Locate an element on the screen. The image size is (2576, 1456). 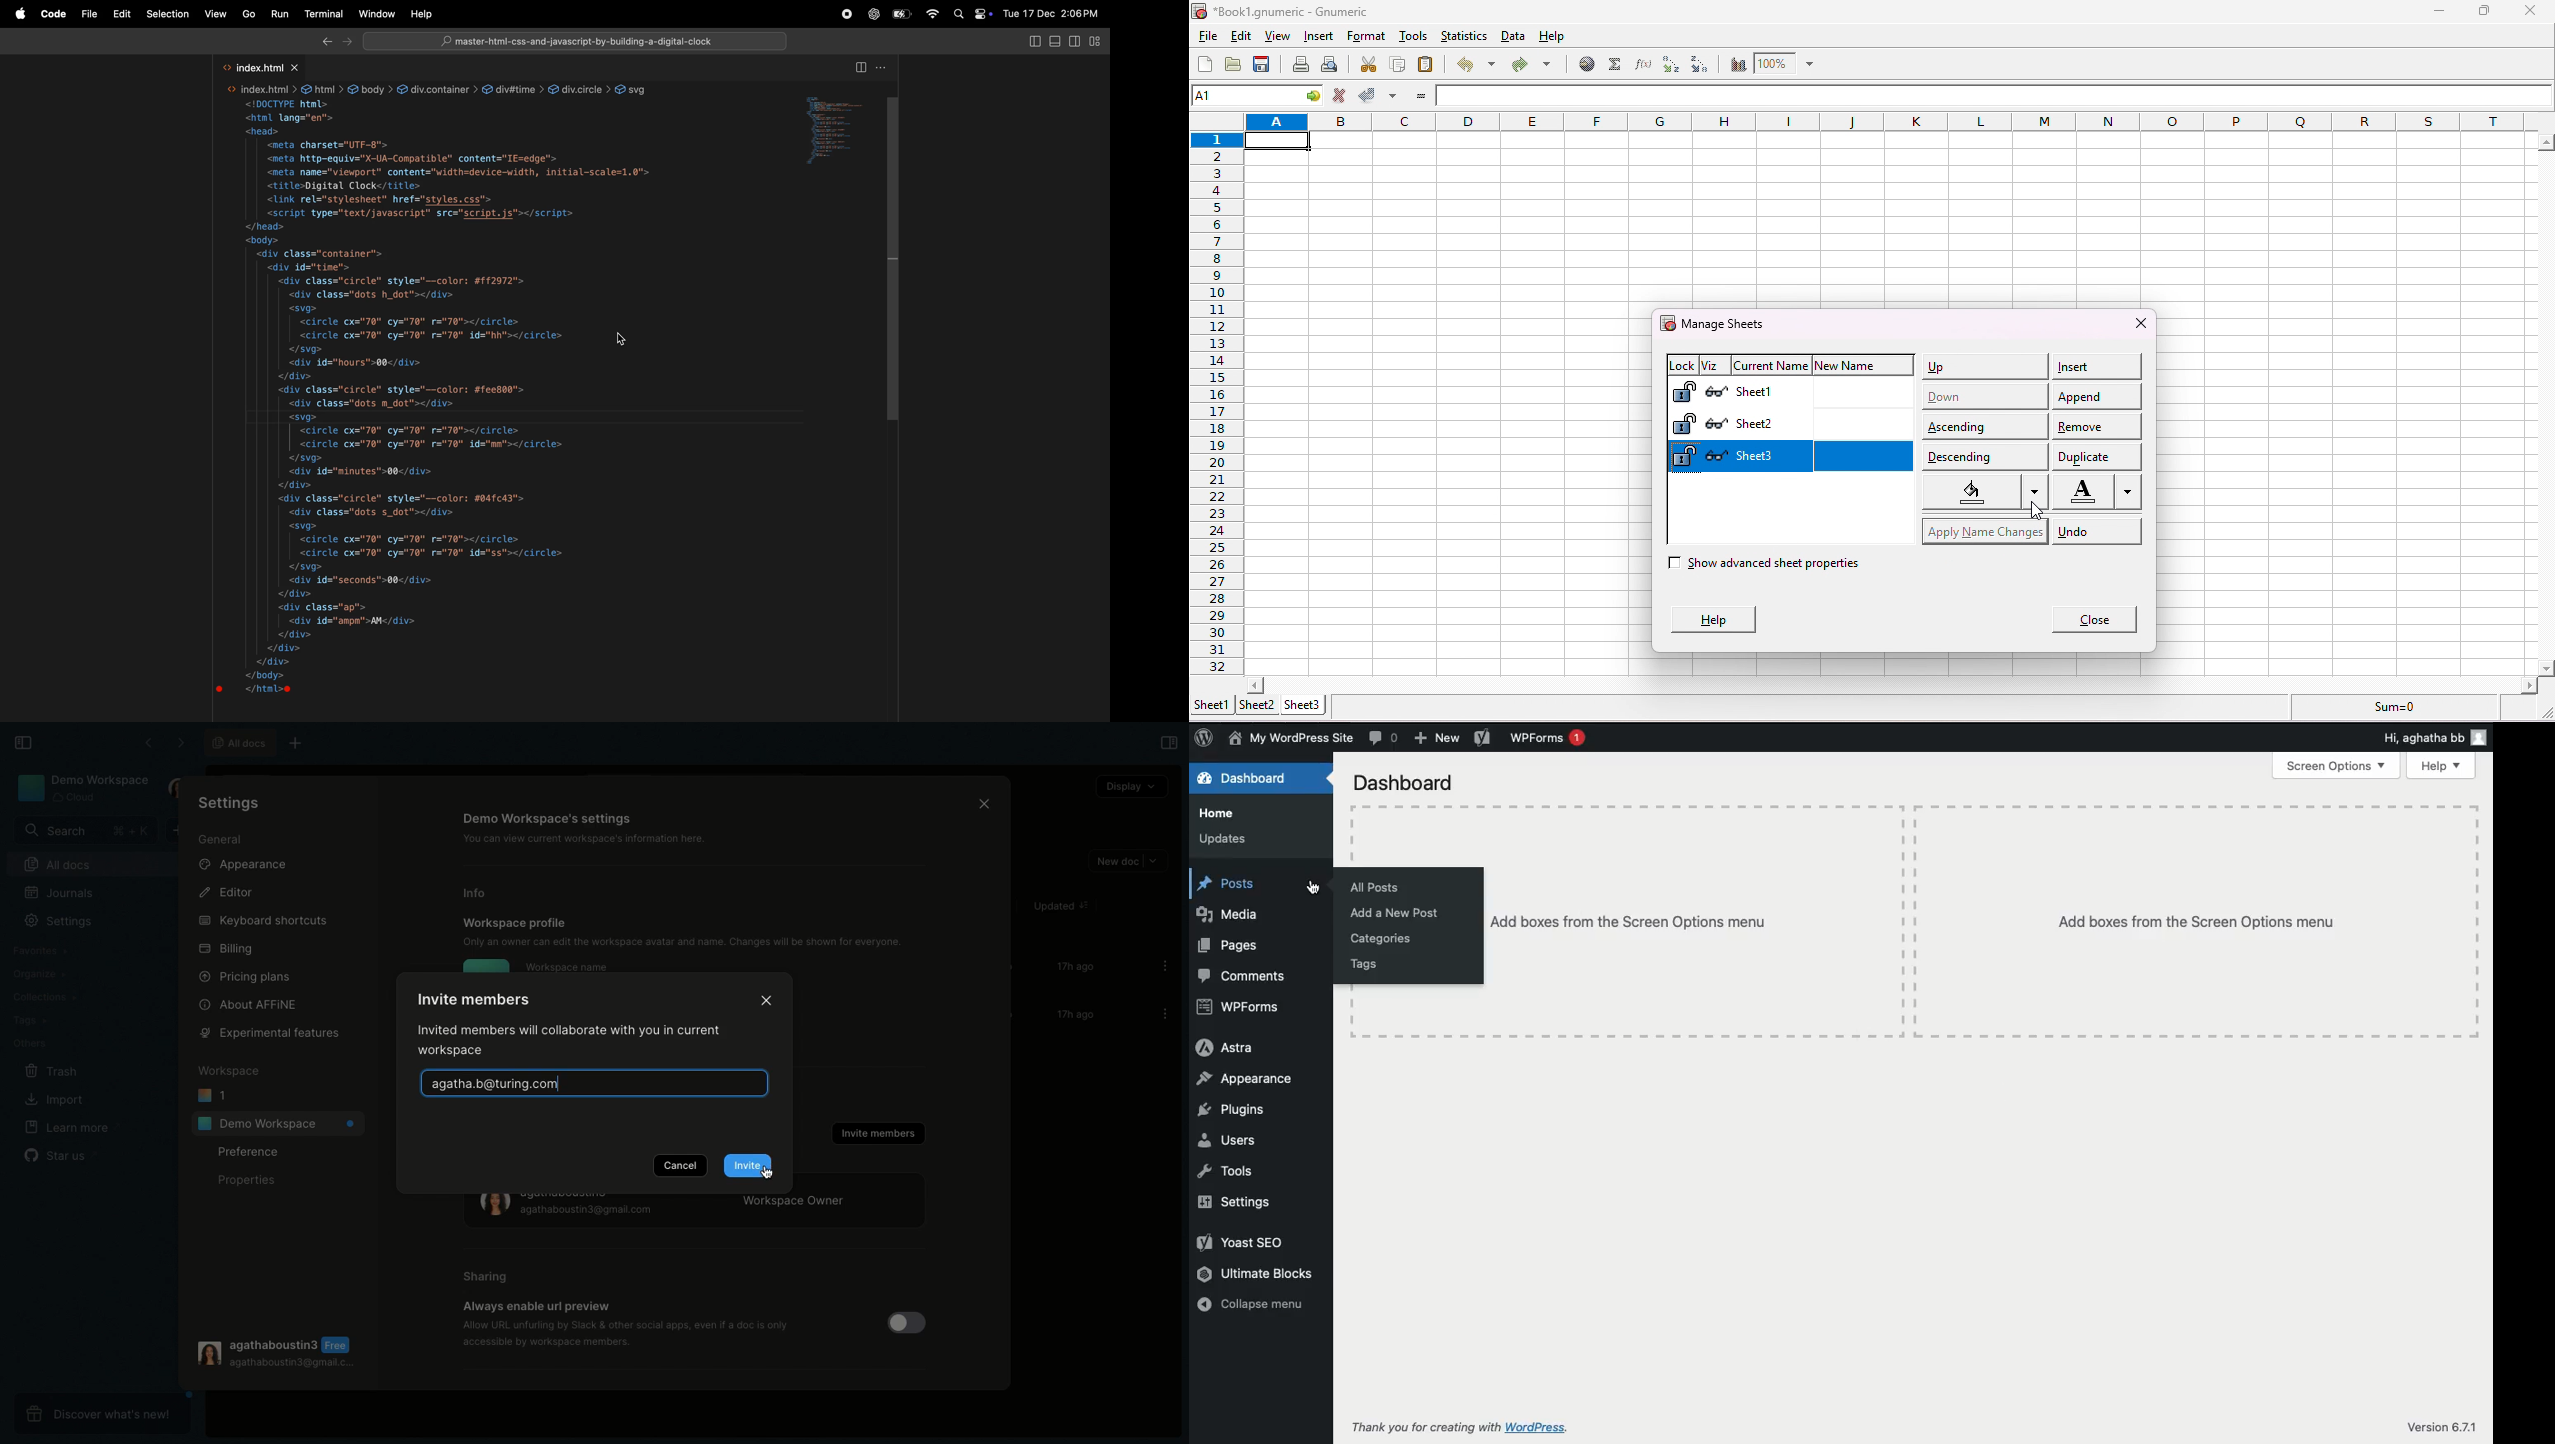
down is located at coordinates (1983, 393).